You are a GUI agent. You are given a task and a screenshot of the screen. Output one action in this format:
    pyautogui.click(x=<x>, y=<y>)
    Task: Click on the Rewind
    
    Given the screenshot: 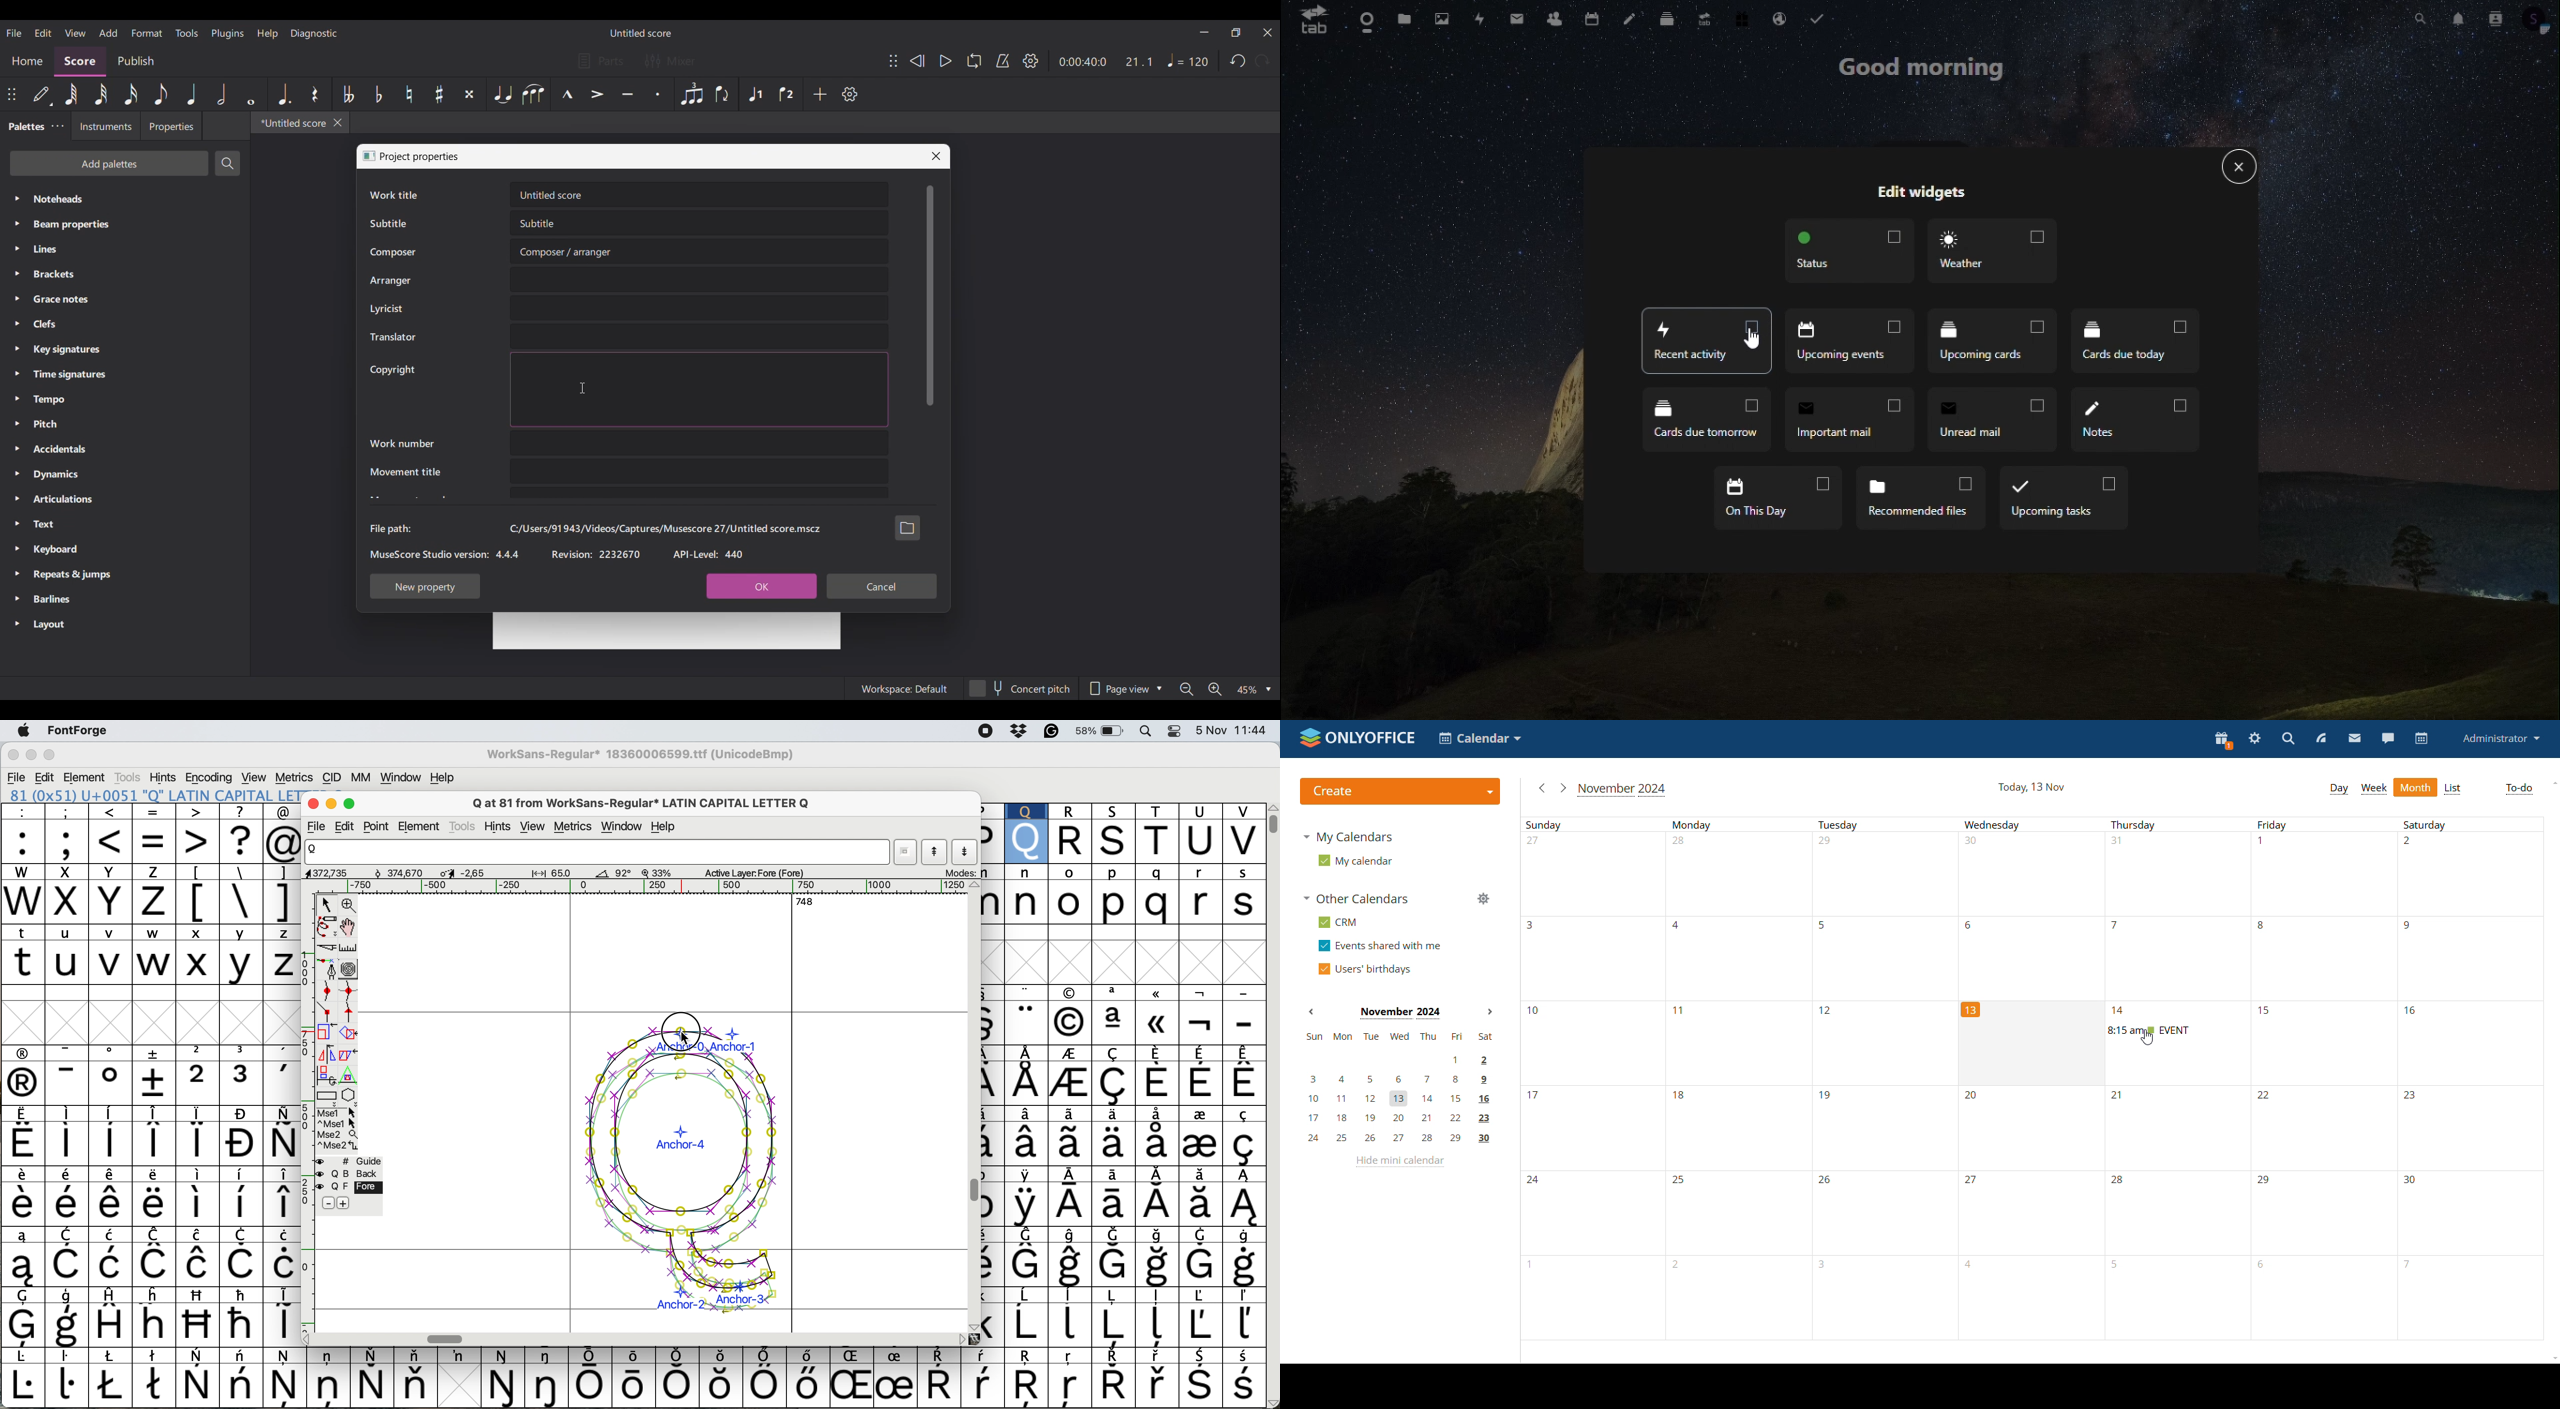 What is the action you would take?
    pyautogui.click(x=917, y=61)
    